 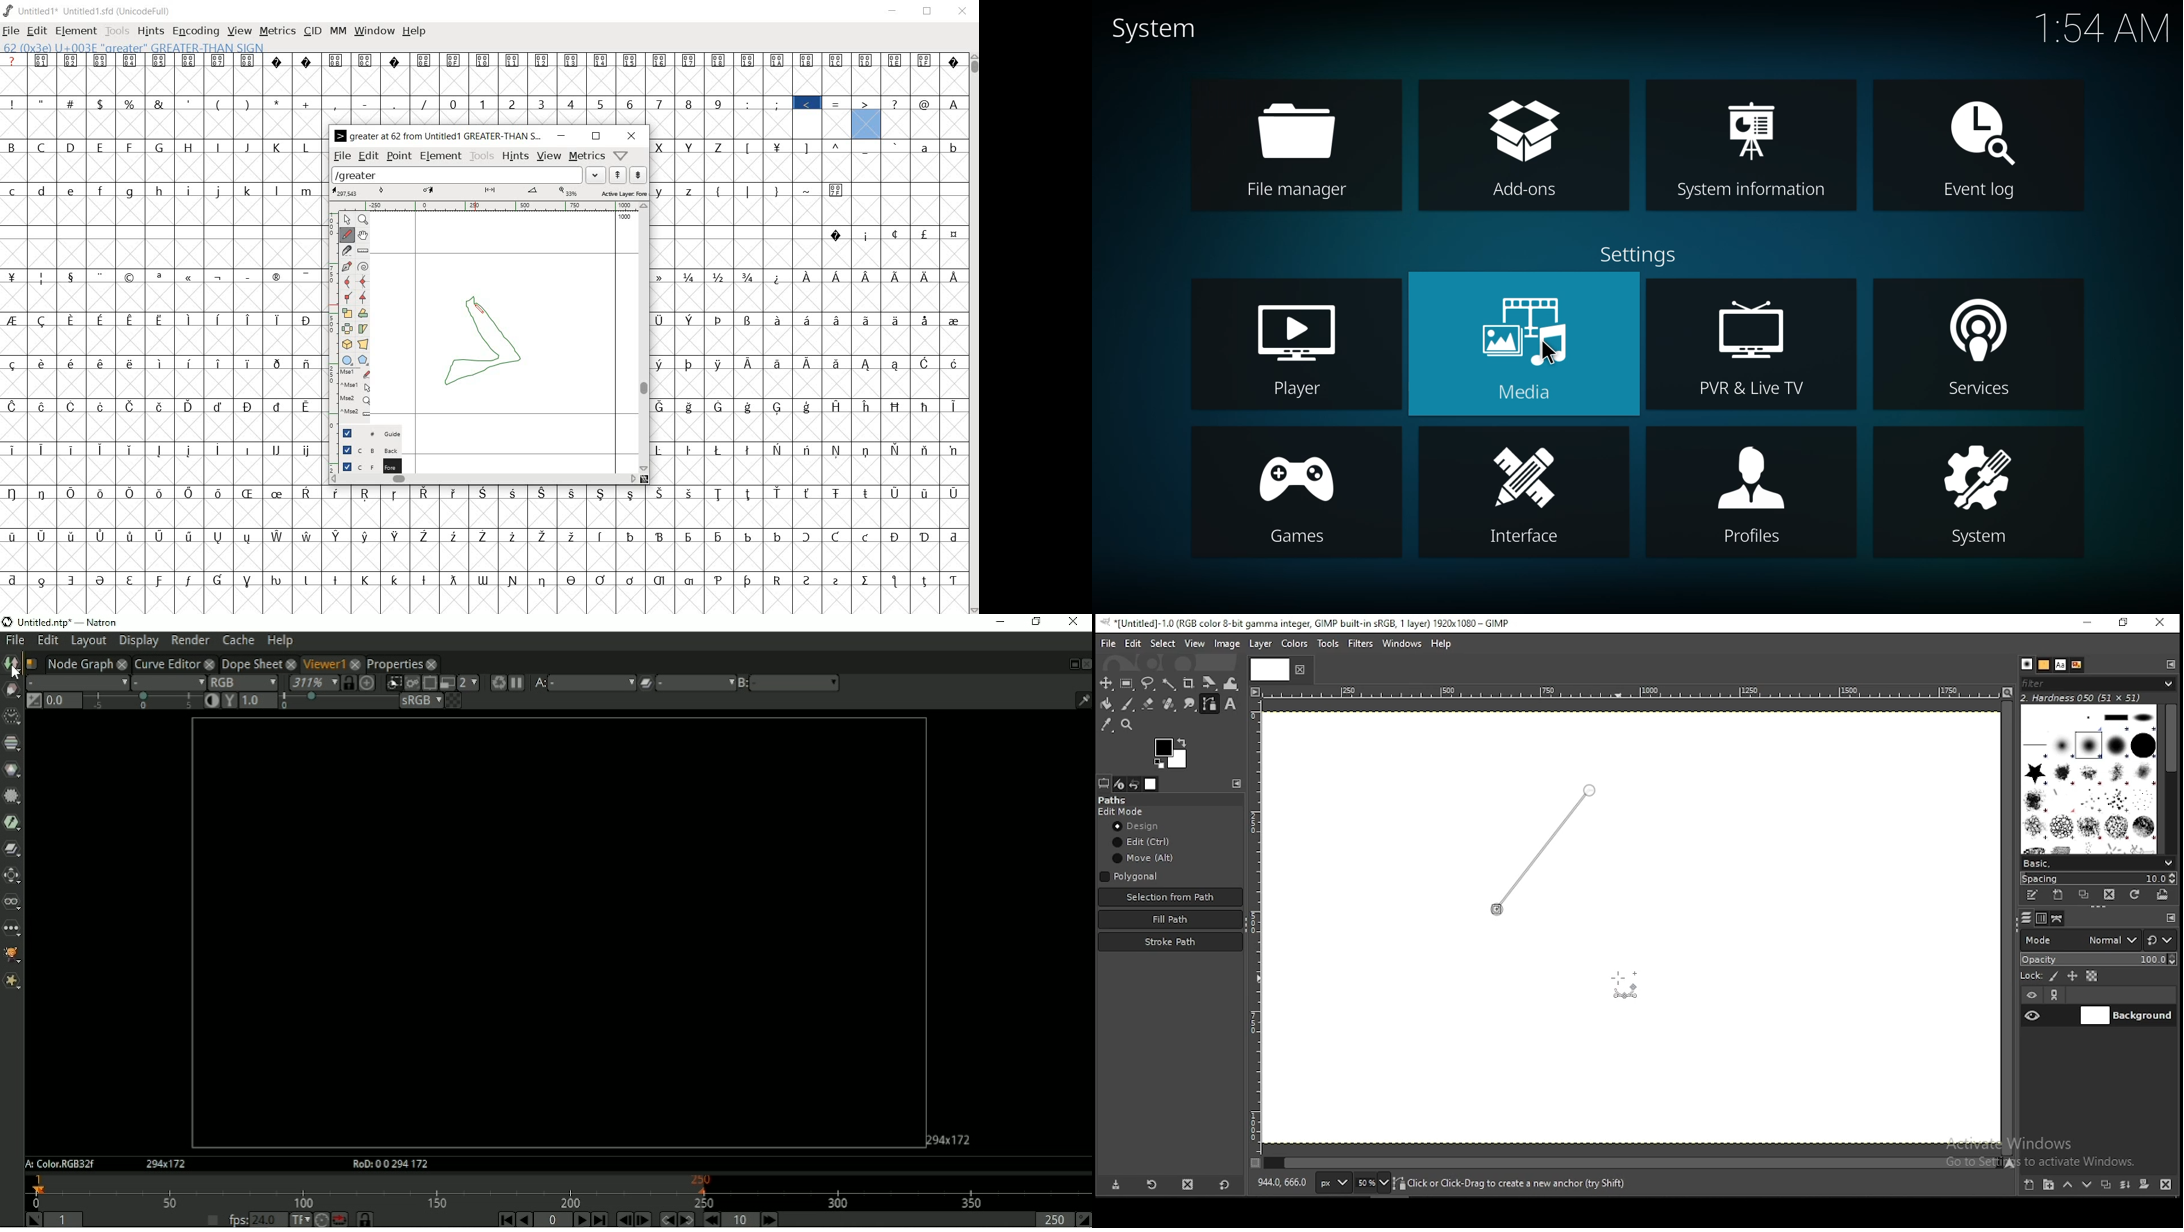 I want to click on switch to other modes, so click(x=2162, y=940).